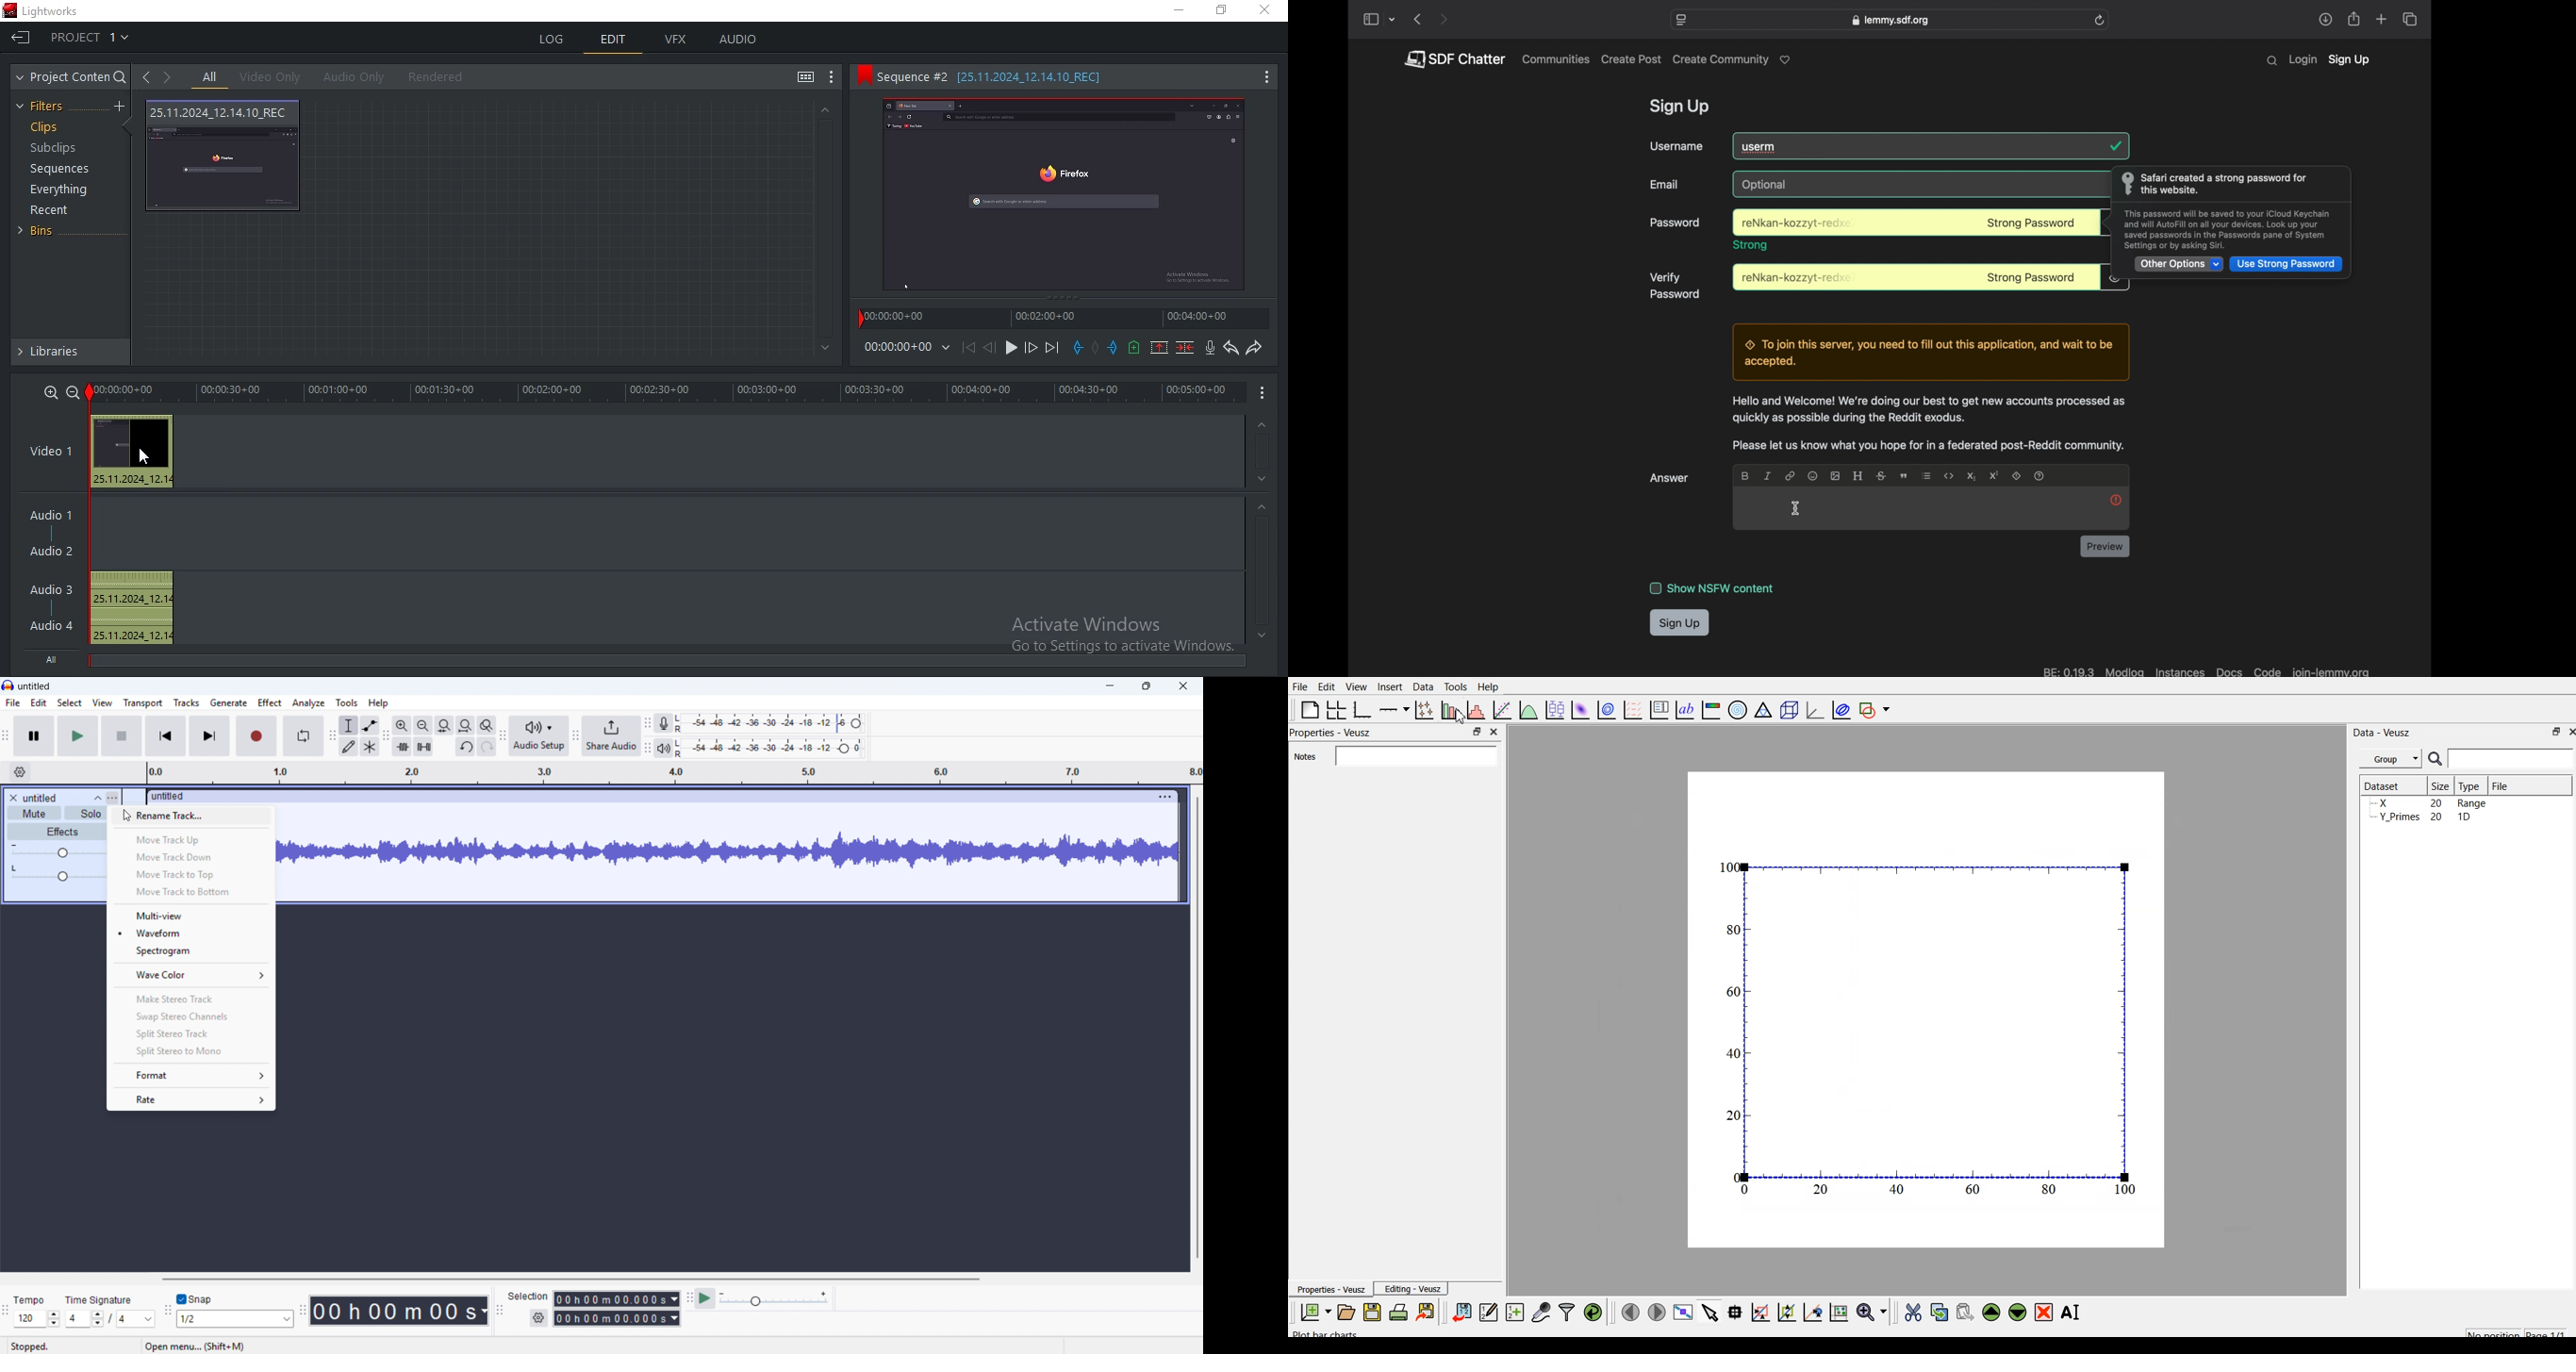 The width and height of the screenshot is (2576, 1372). I want to click on Move track to top , so click(192, 874).